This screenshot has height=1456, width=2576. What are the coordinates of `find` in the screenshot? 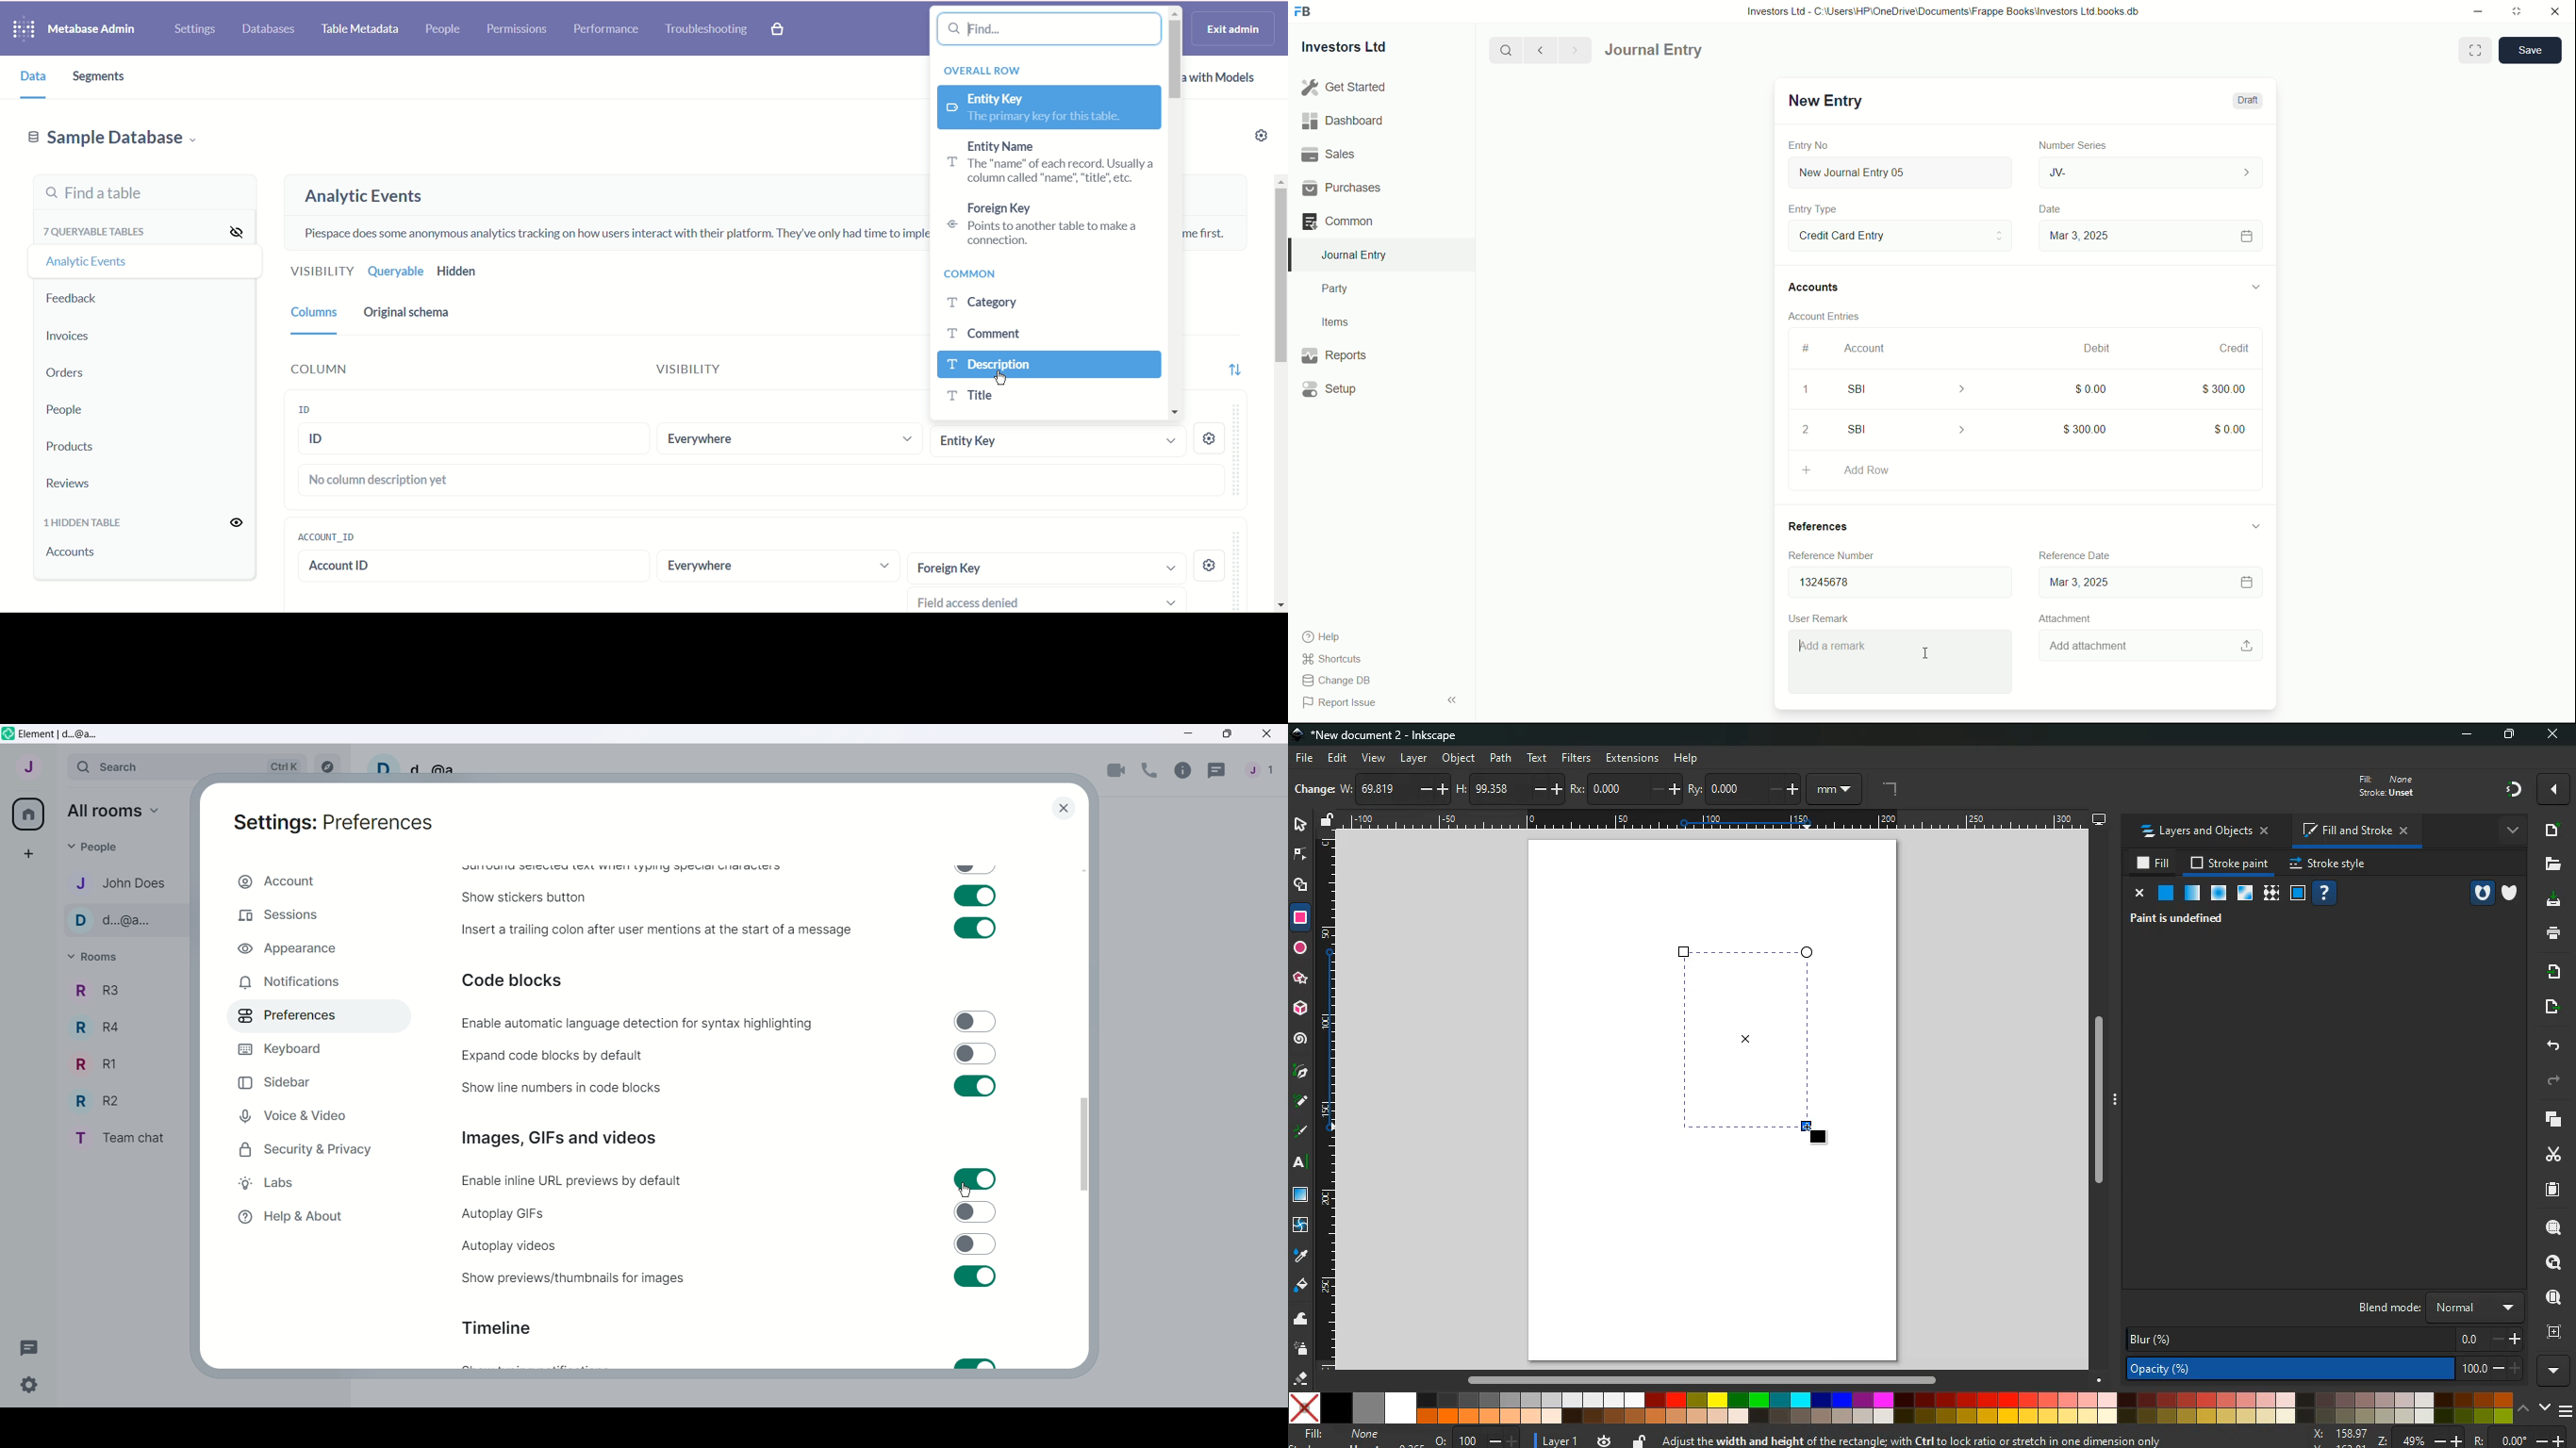 It's located at (1052, 27).